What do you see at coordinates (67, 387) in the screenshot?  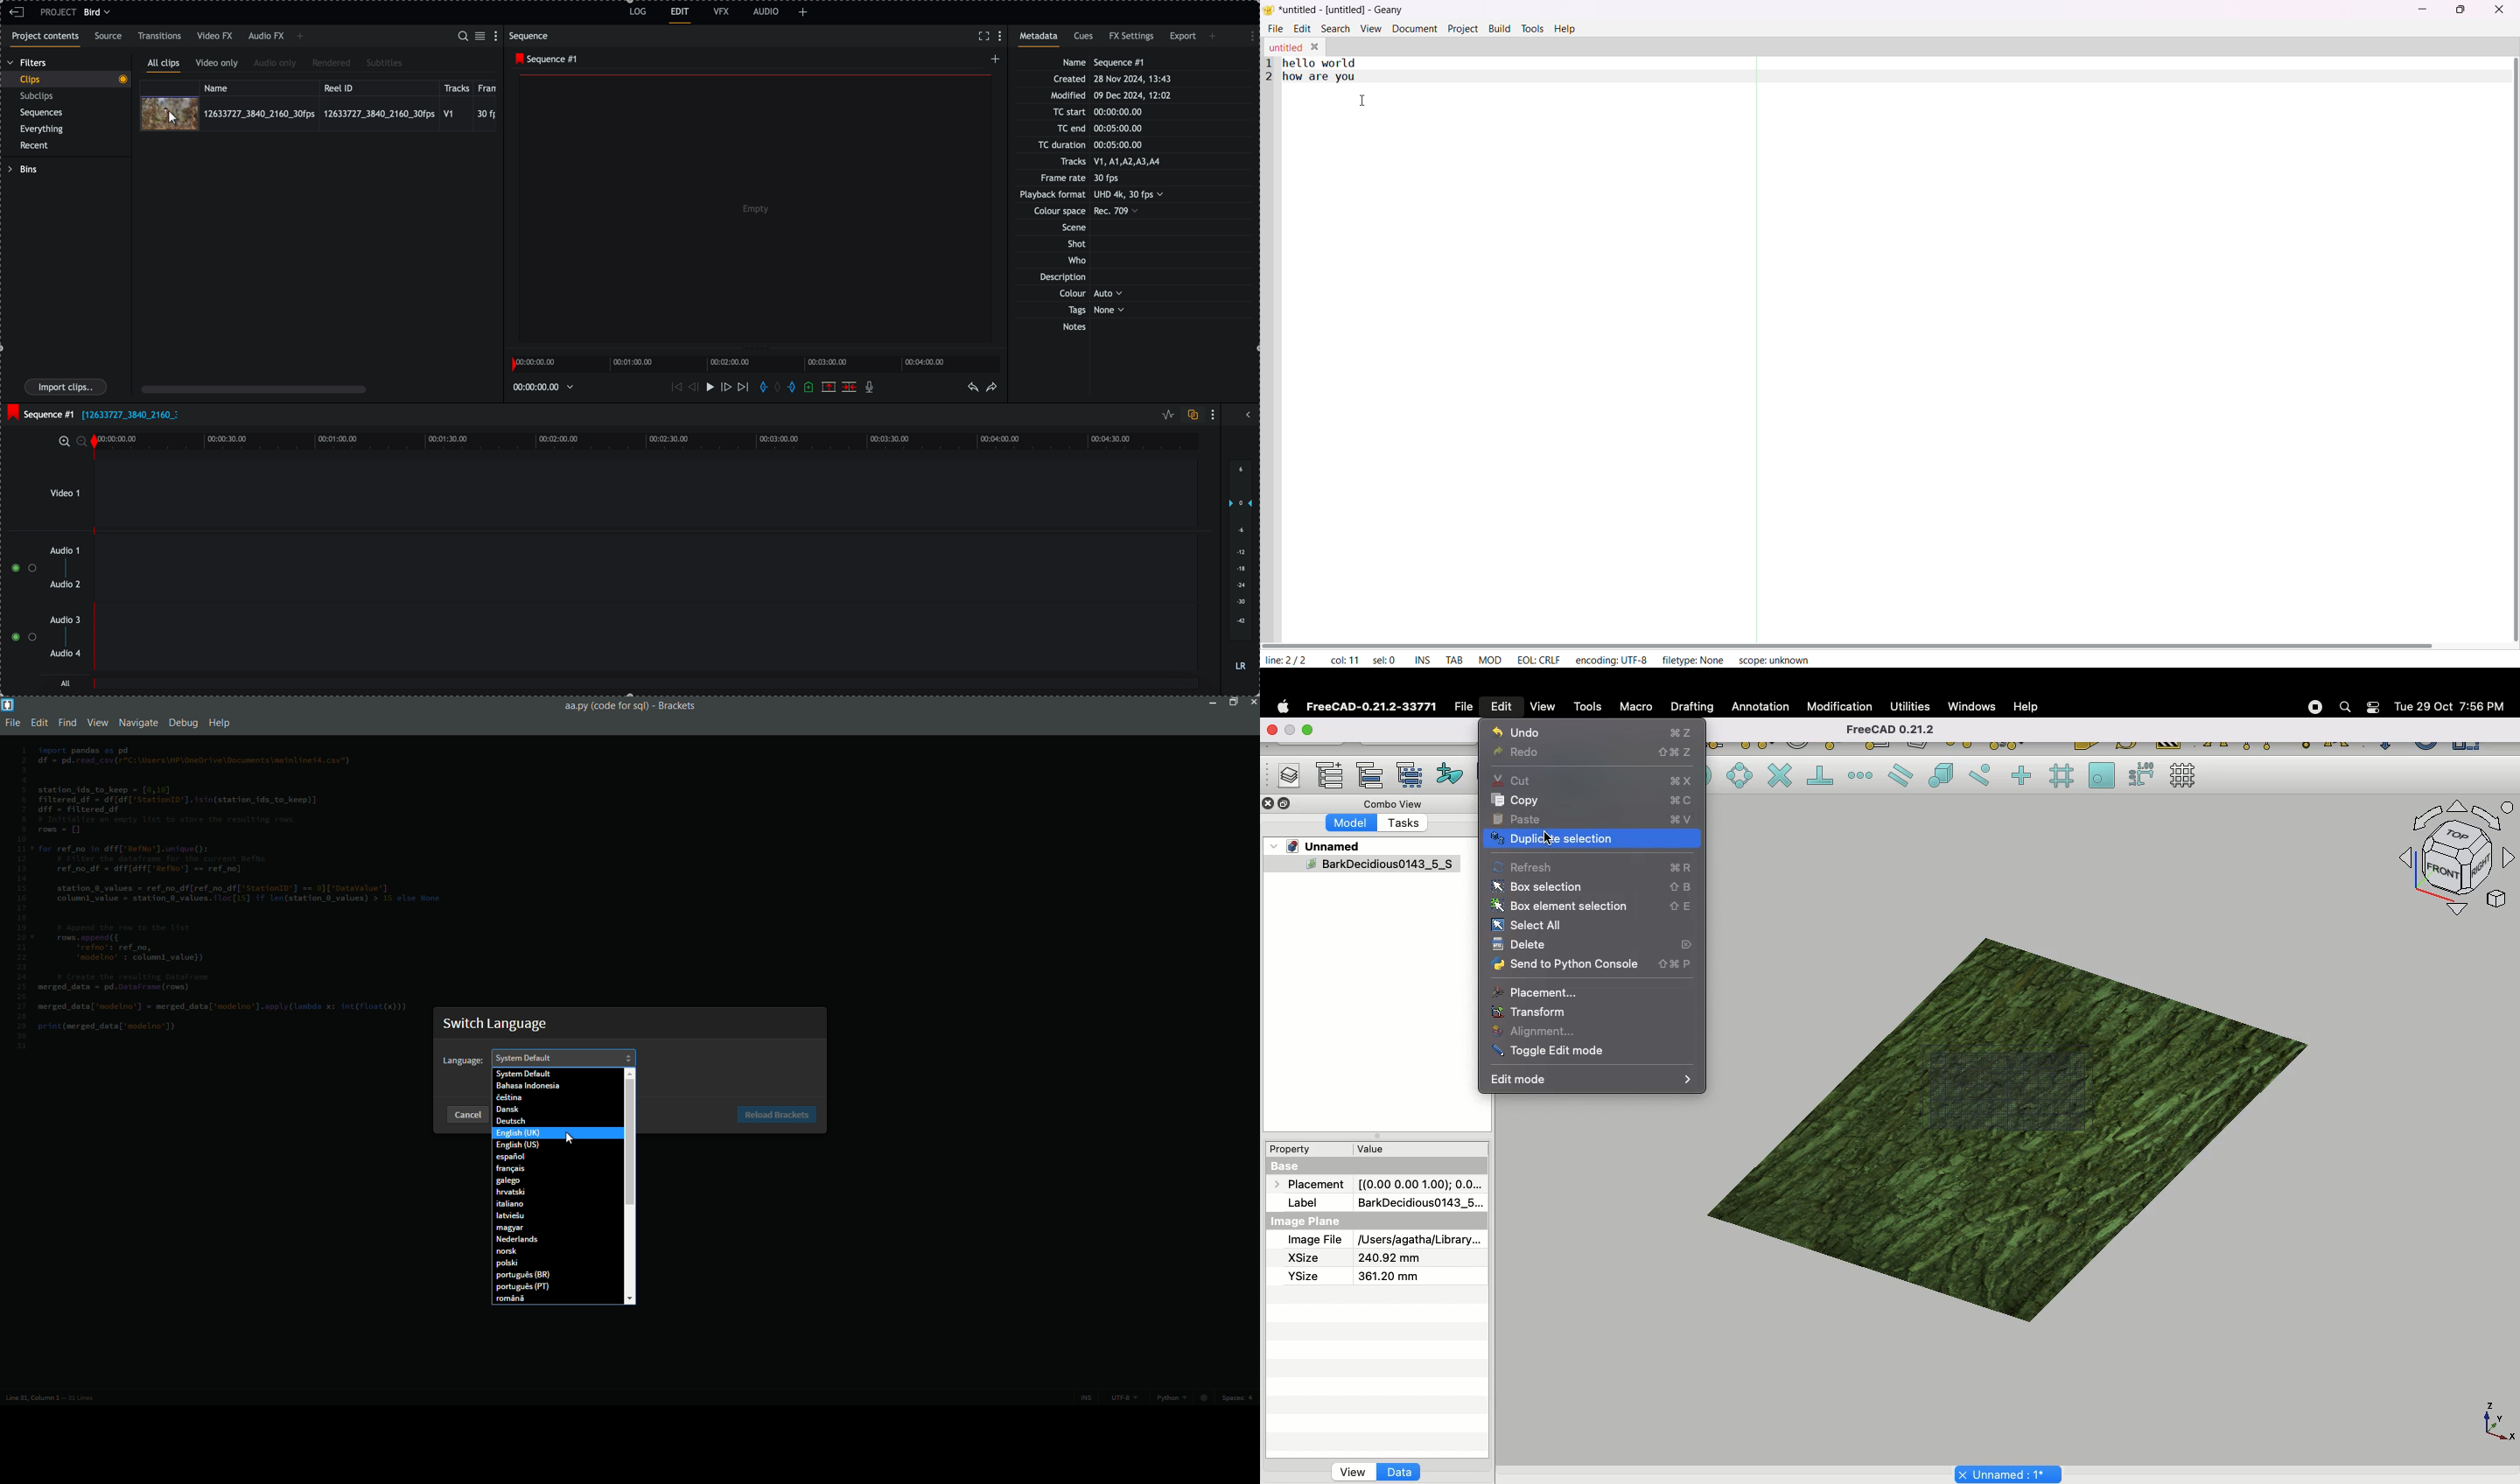 I see `import clips button` at bounding box center [67, 387].